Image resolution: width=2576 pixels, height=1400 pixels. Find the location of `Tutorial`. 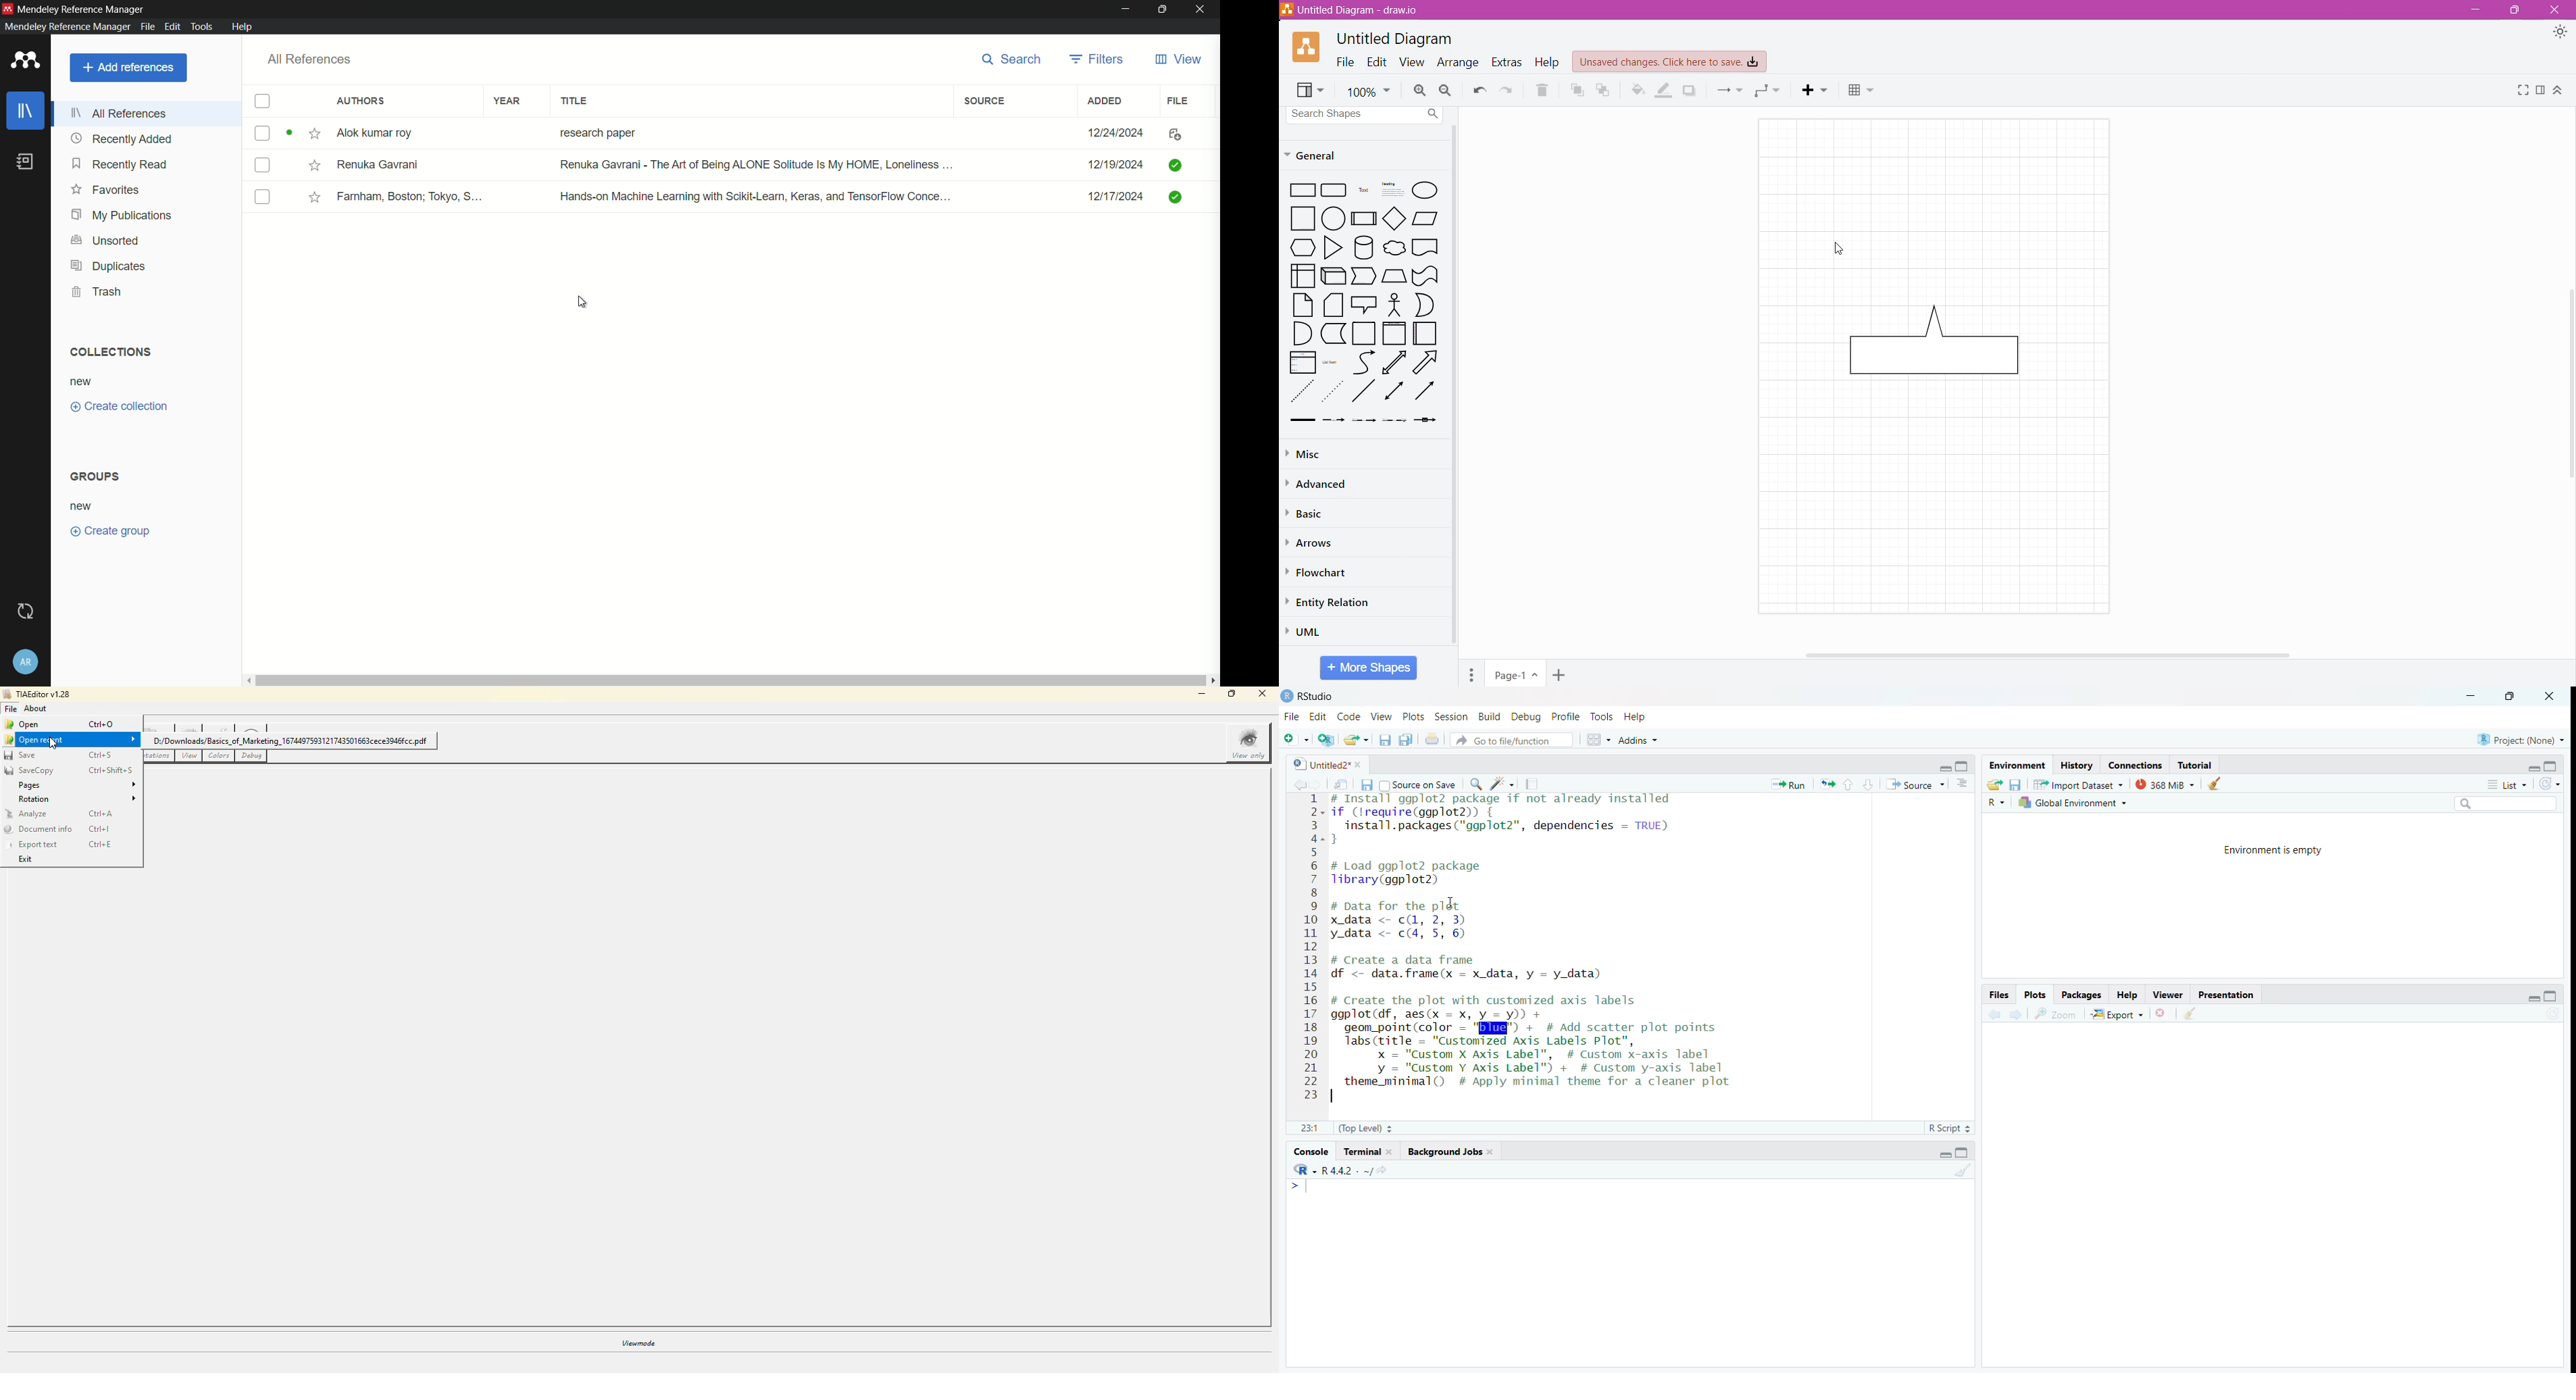

Tutorial is located at coordinates (2198, 765).